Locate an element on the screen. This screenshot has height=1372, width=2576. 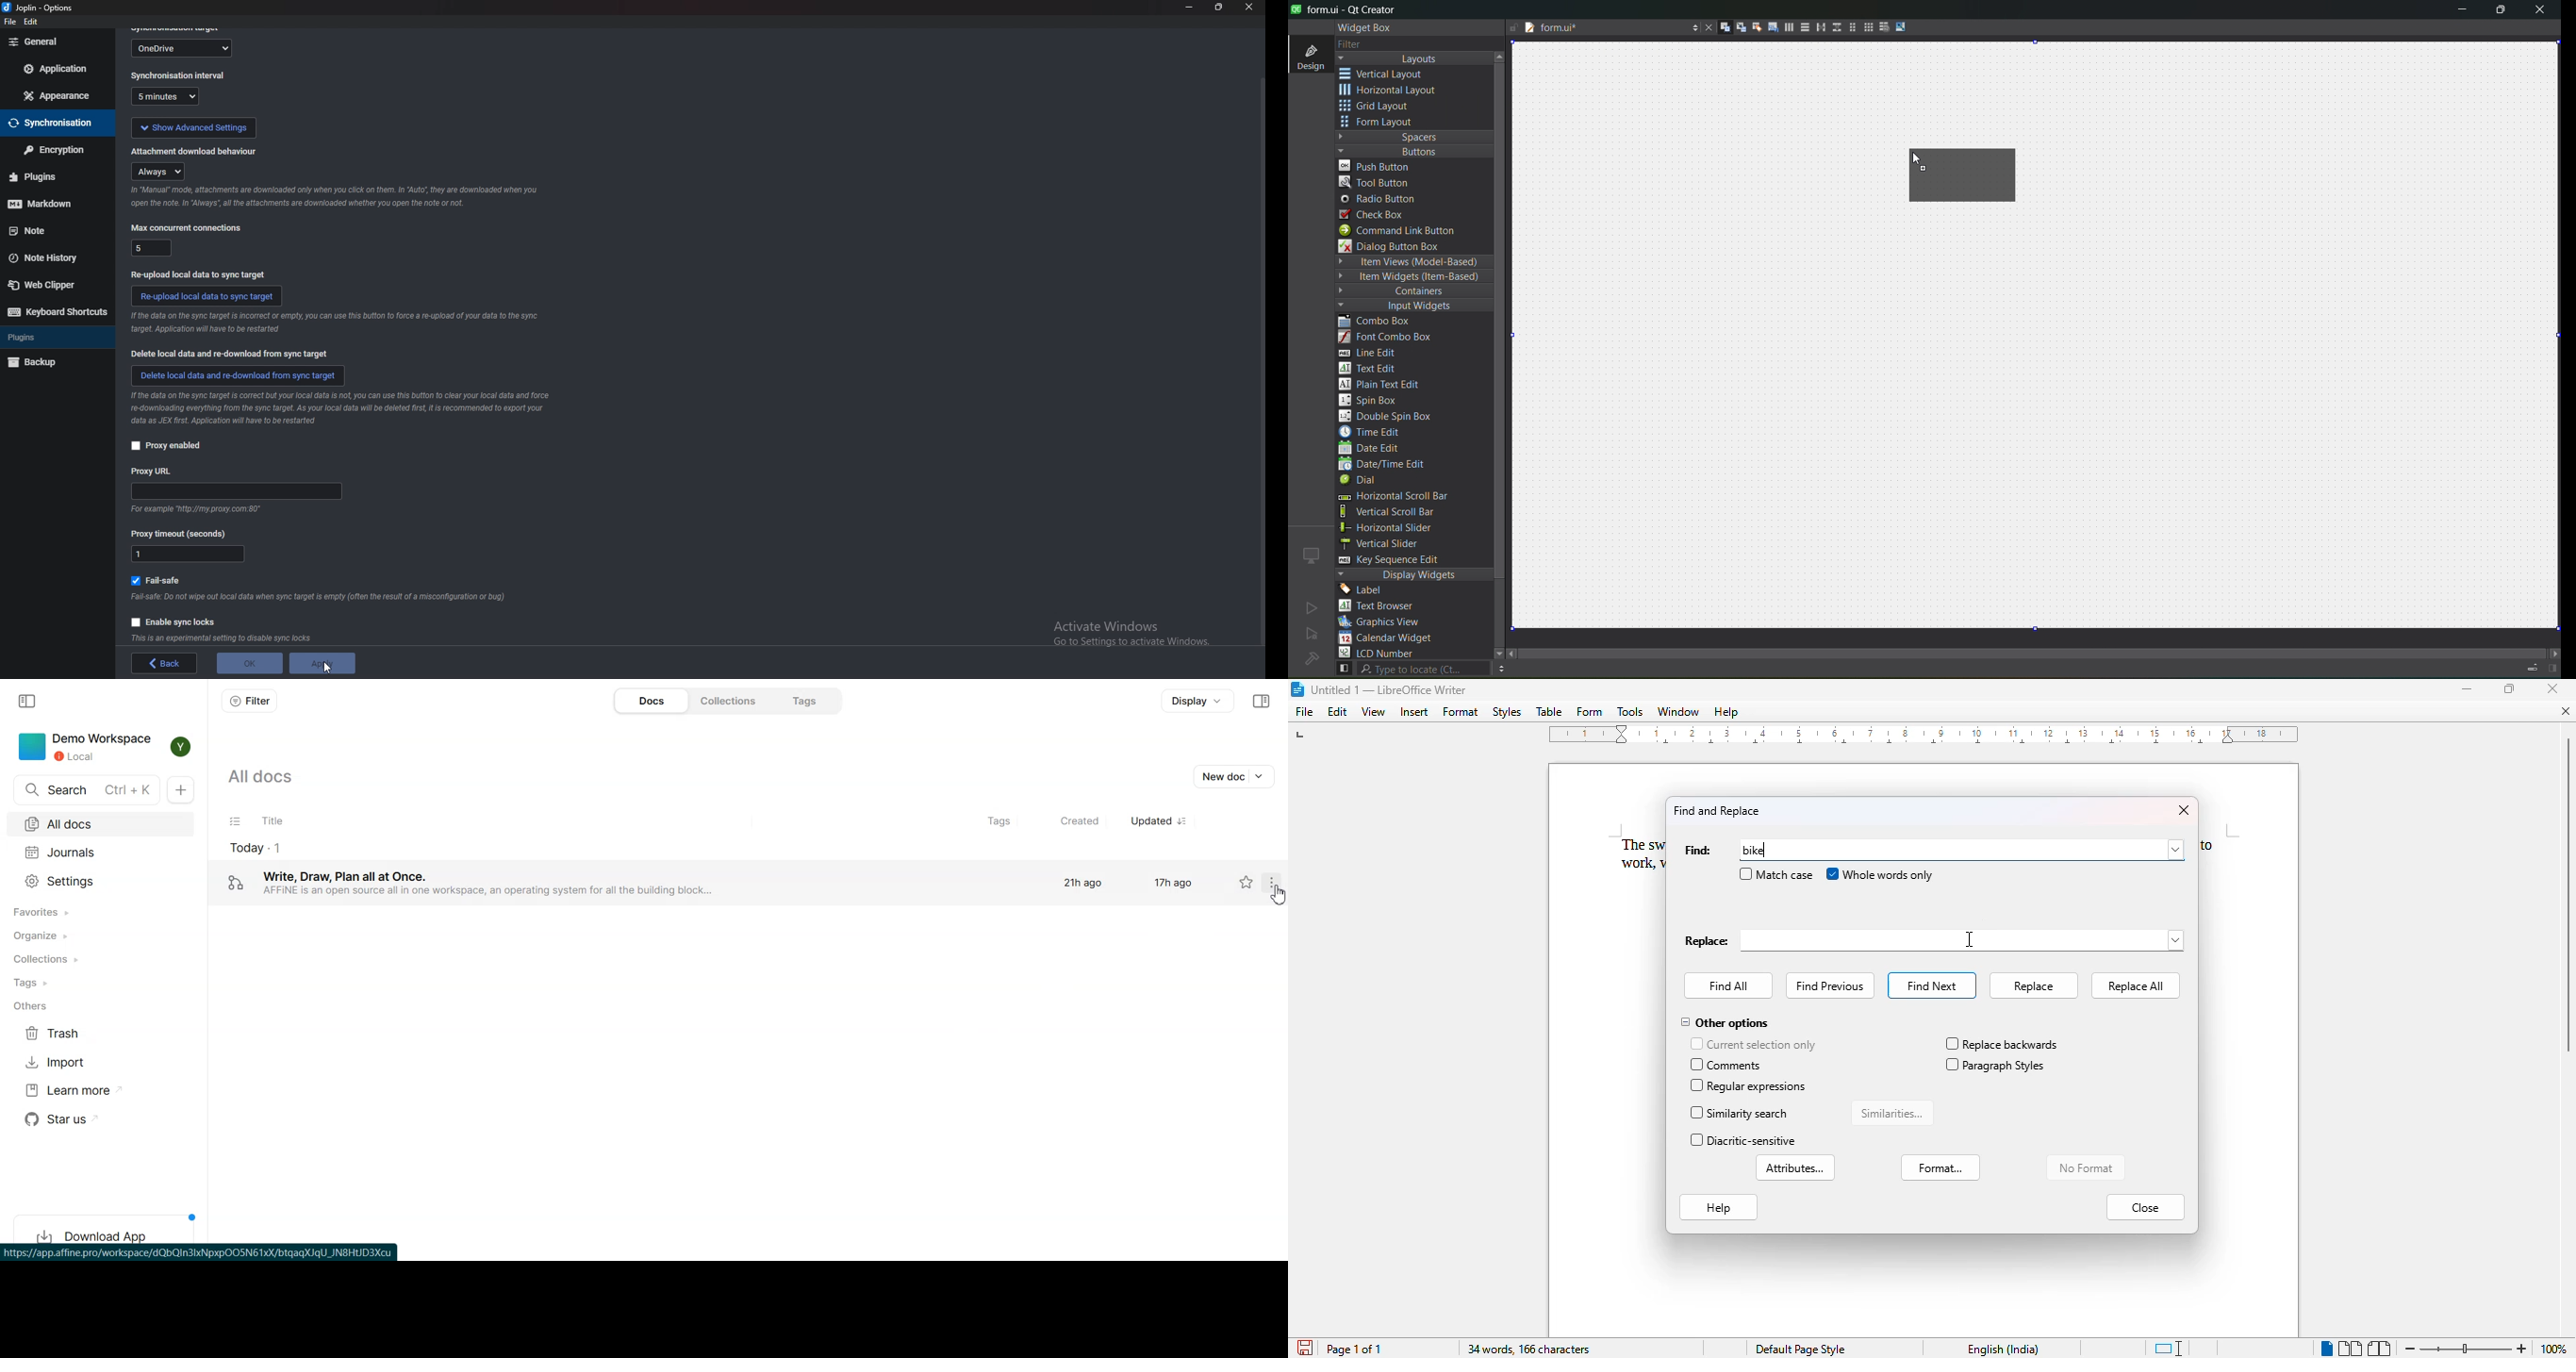
keyboard shortcuts is located at coordinates (57, 312).